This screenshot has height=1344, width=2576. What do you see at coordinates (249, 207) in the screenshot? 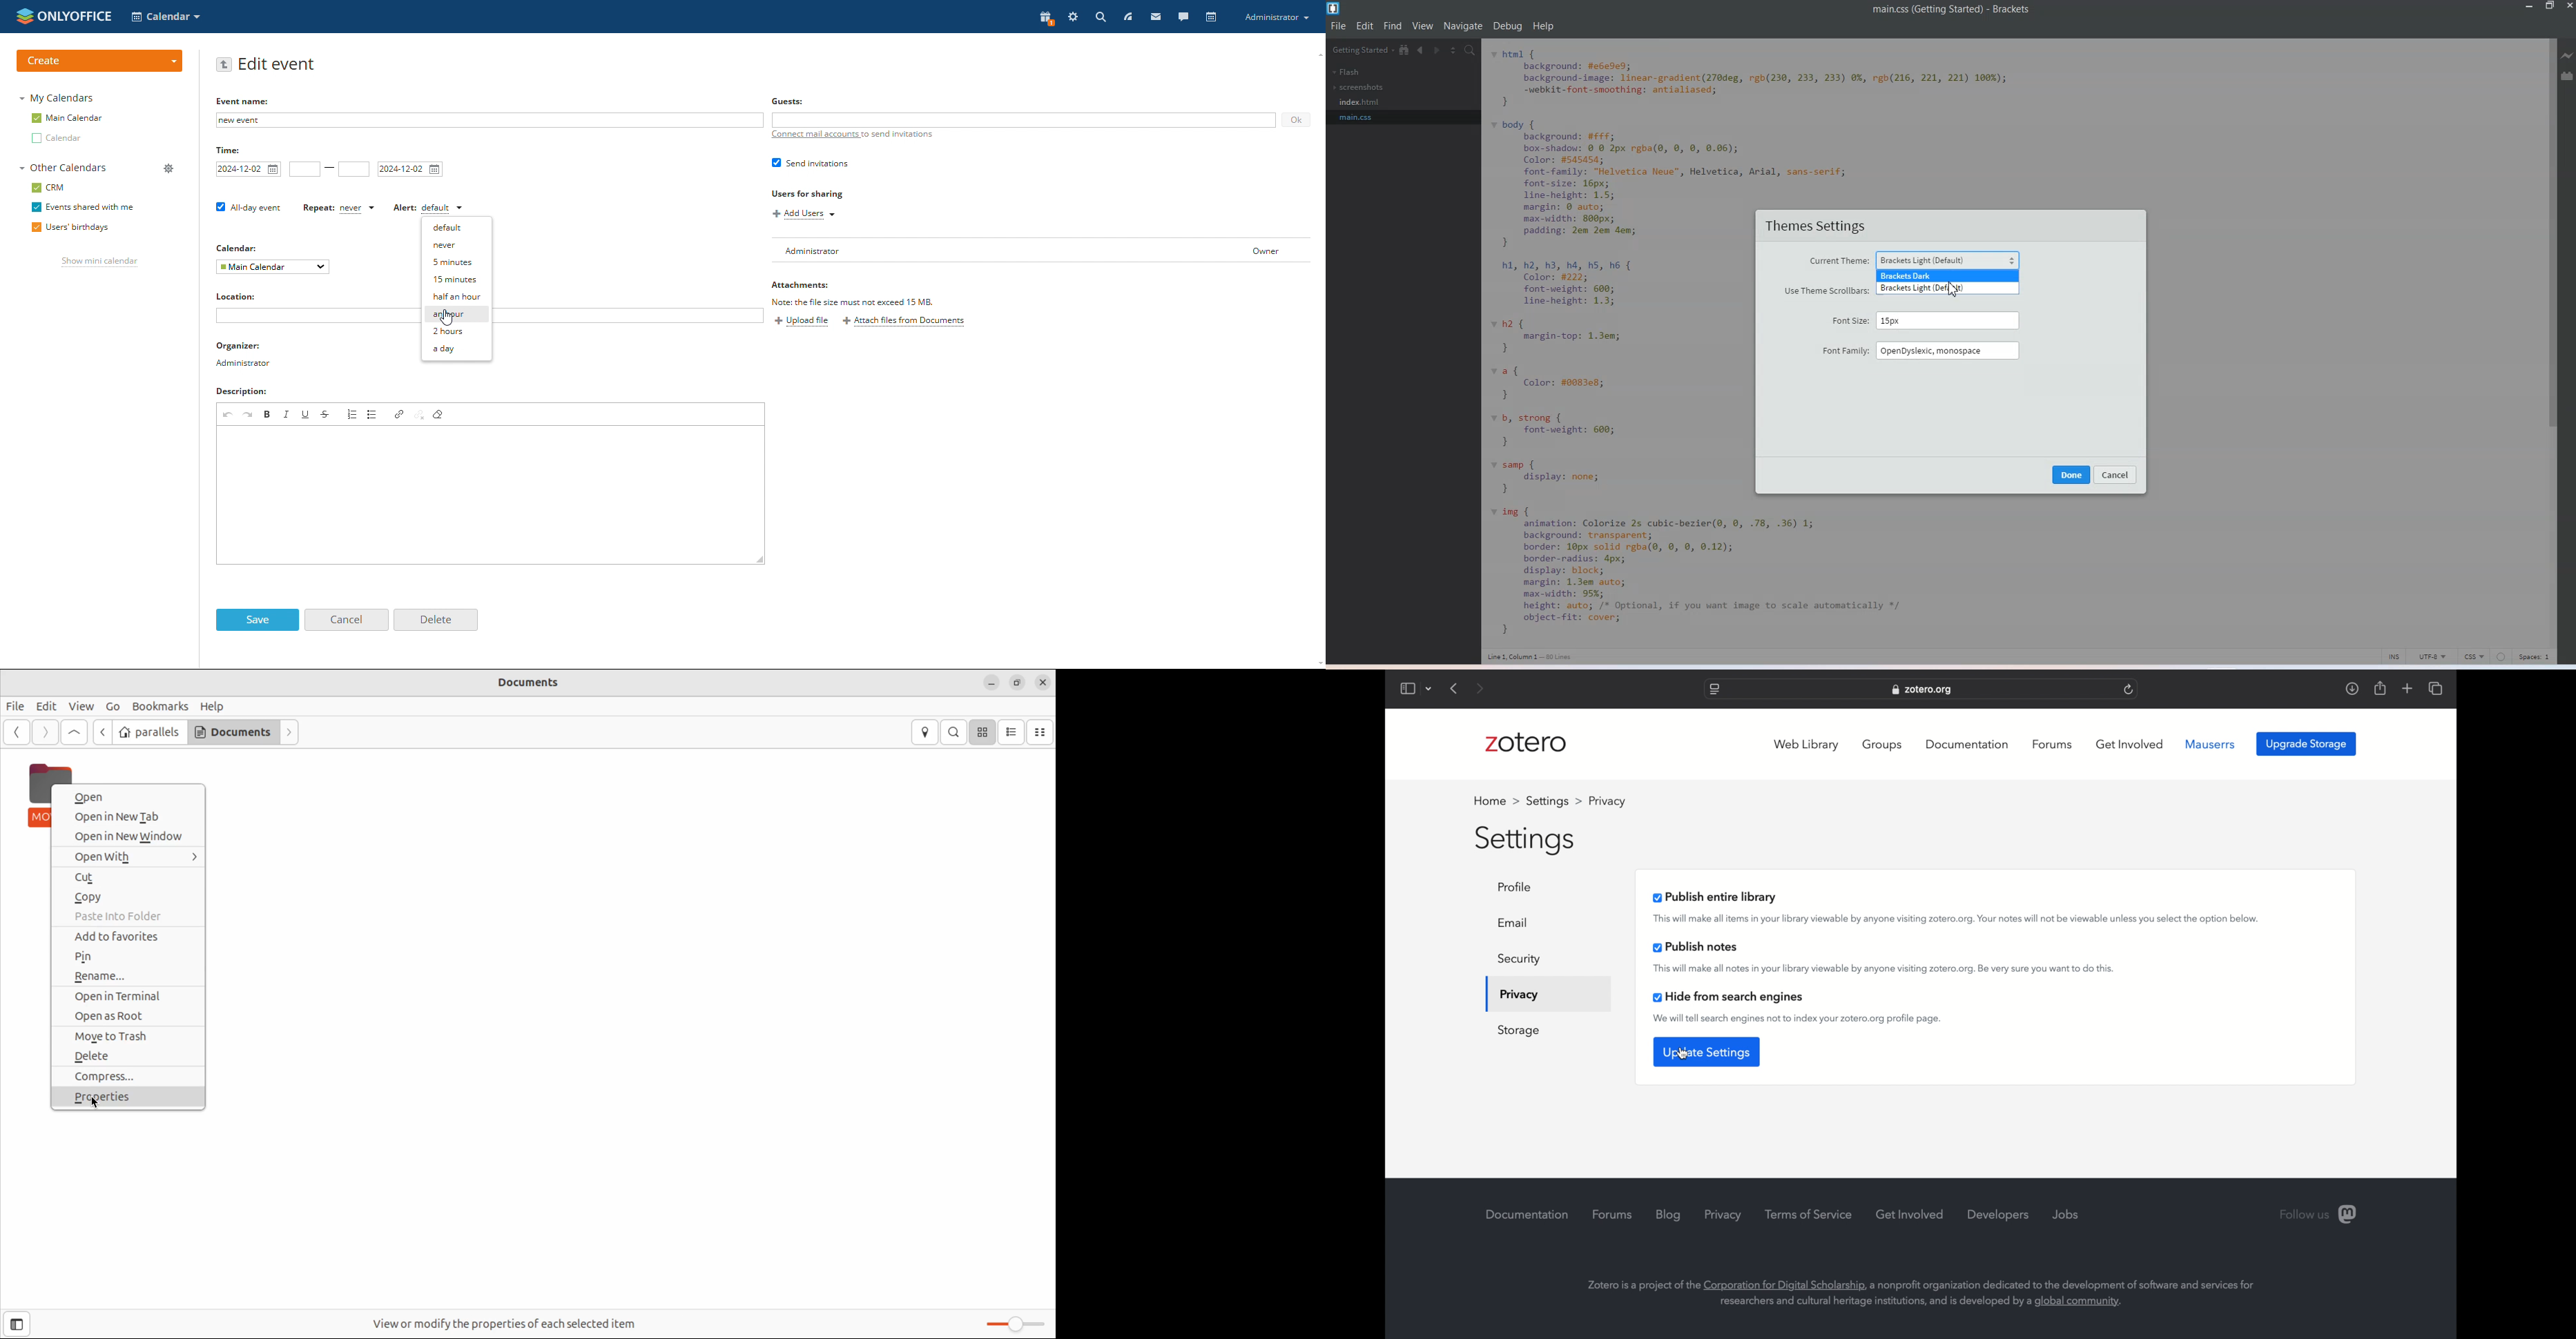
I see `all day event checkbox` at bounding box center [249, 207].